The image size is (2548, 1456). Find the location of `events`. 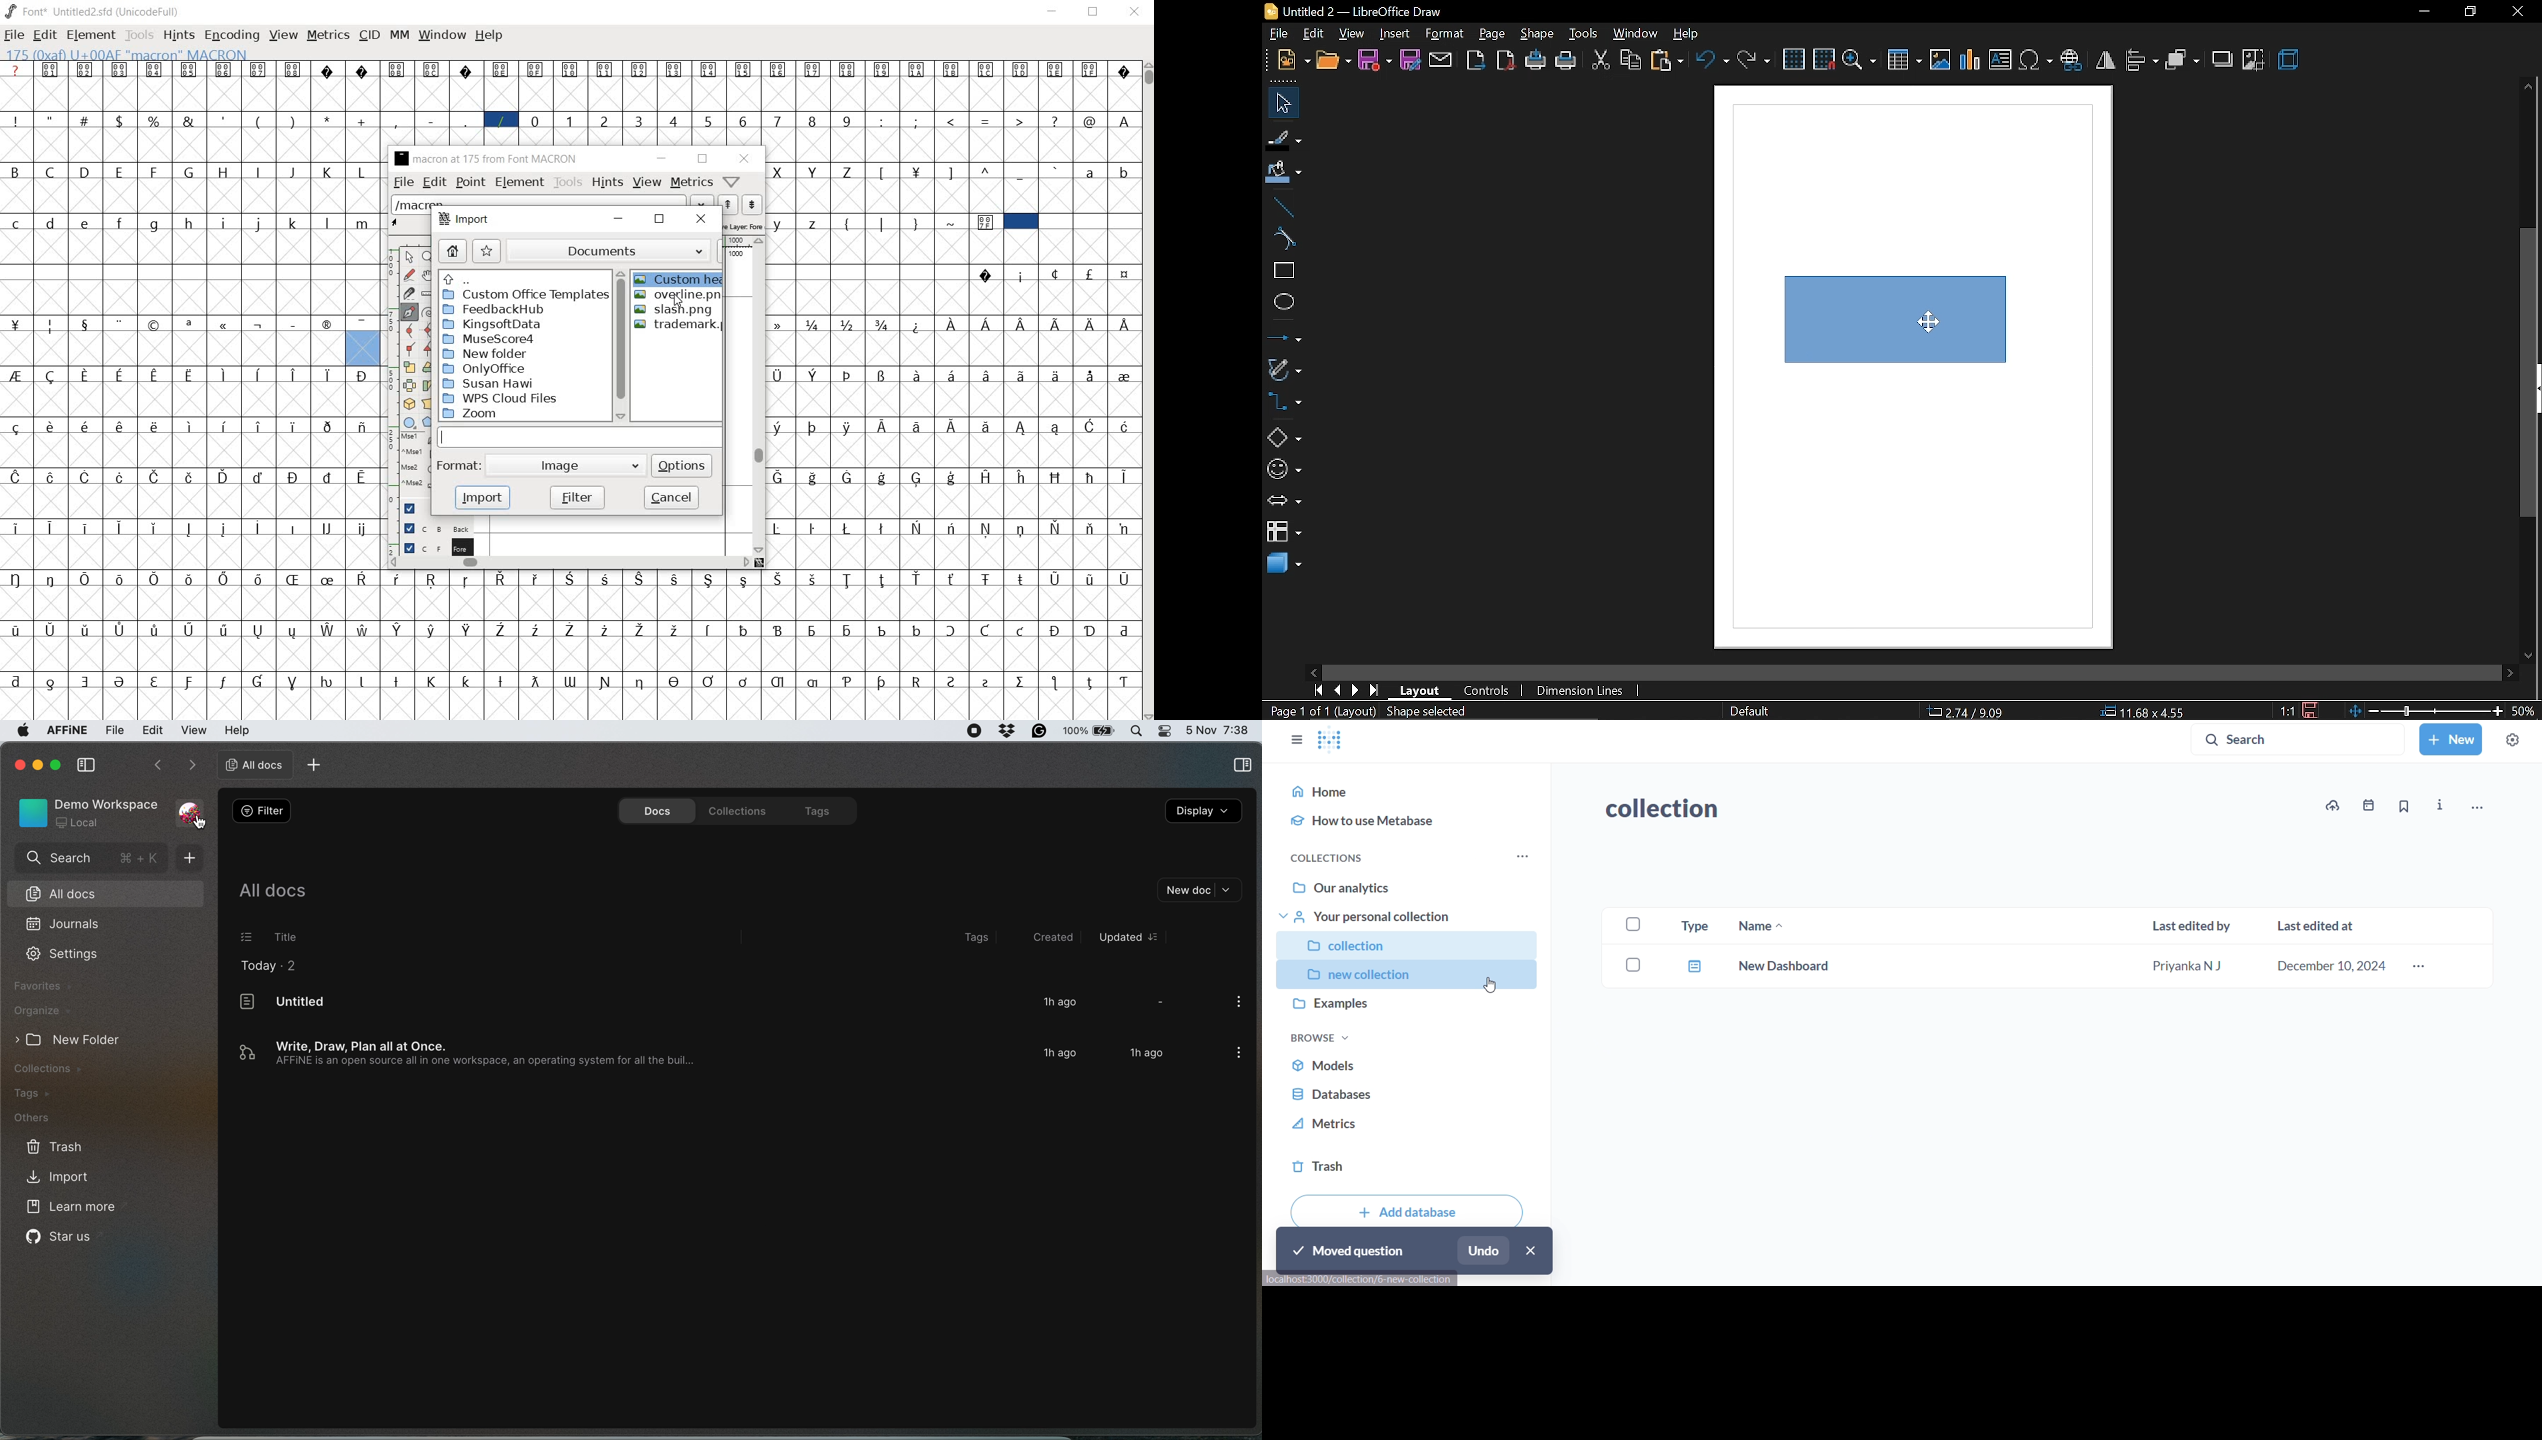

events is located at coordinates (2365, 808).